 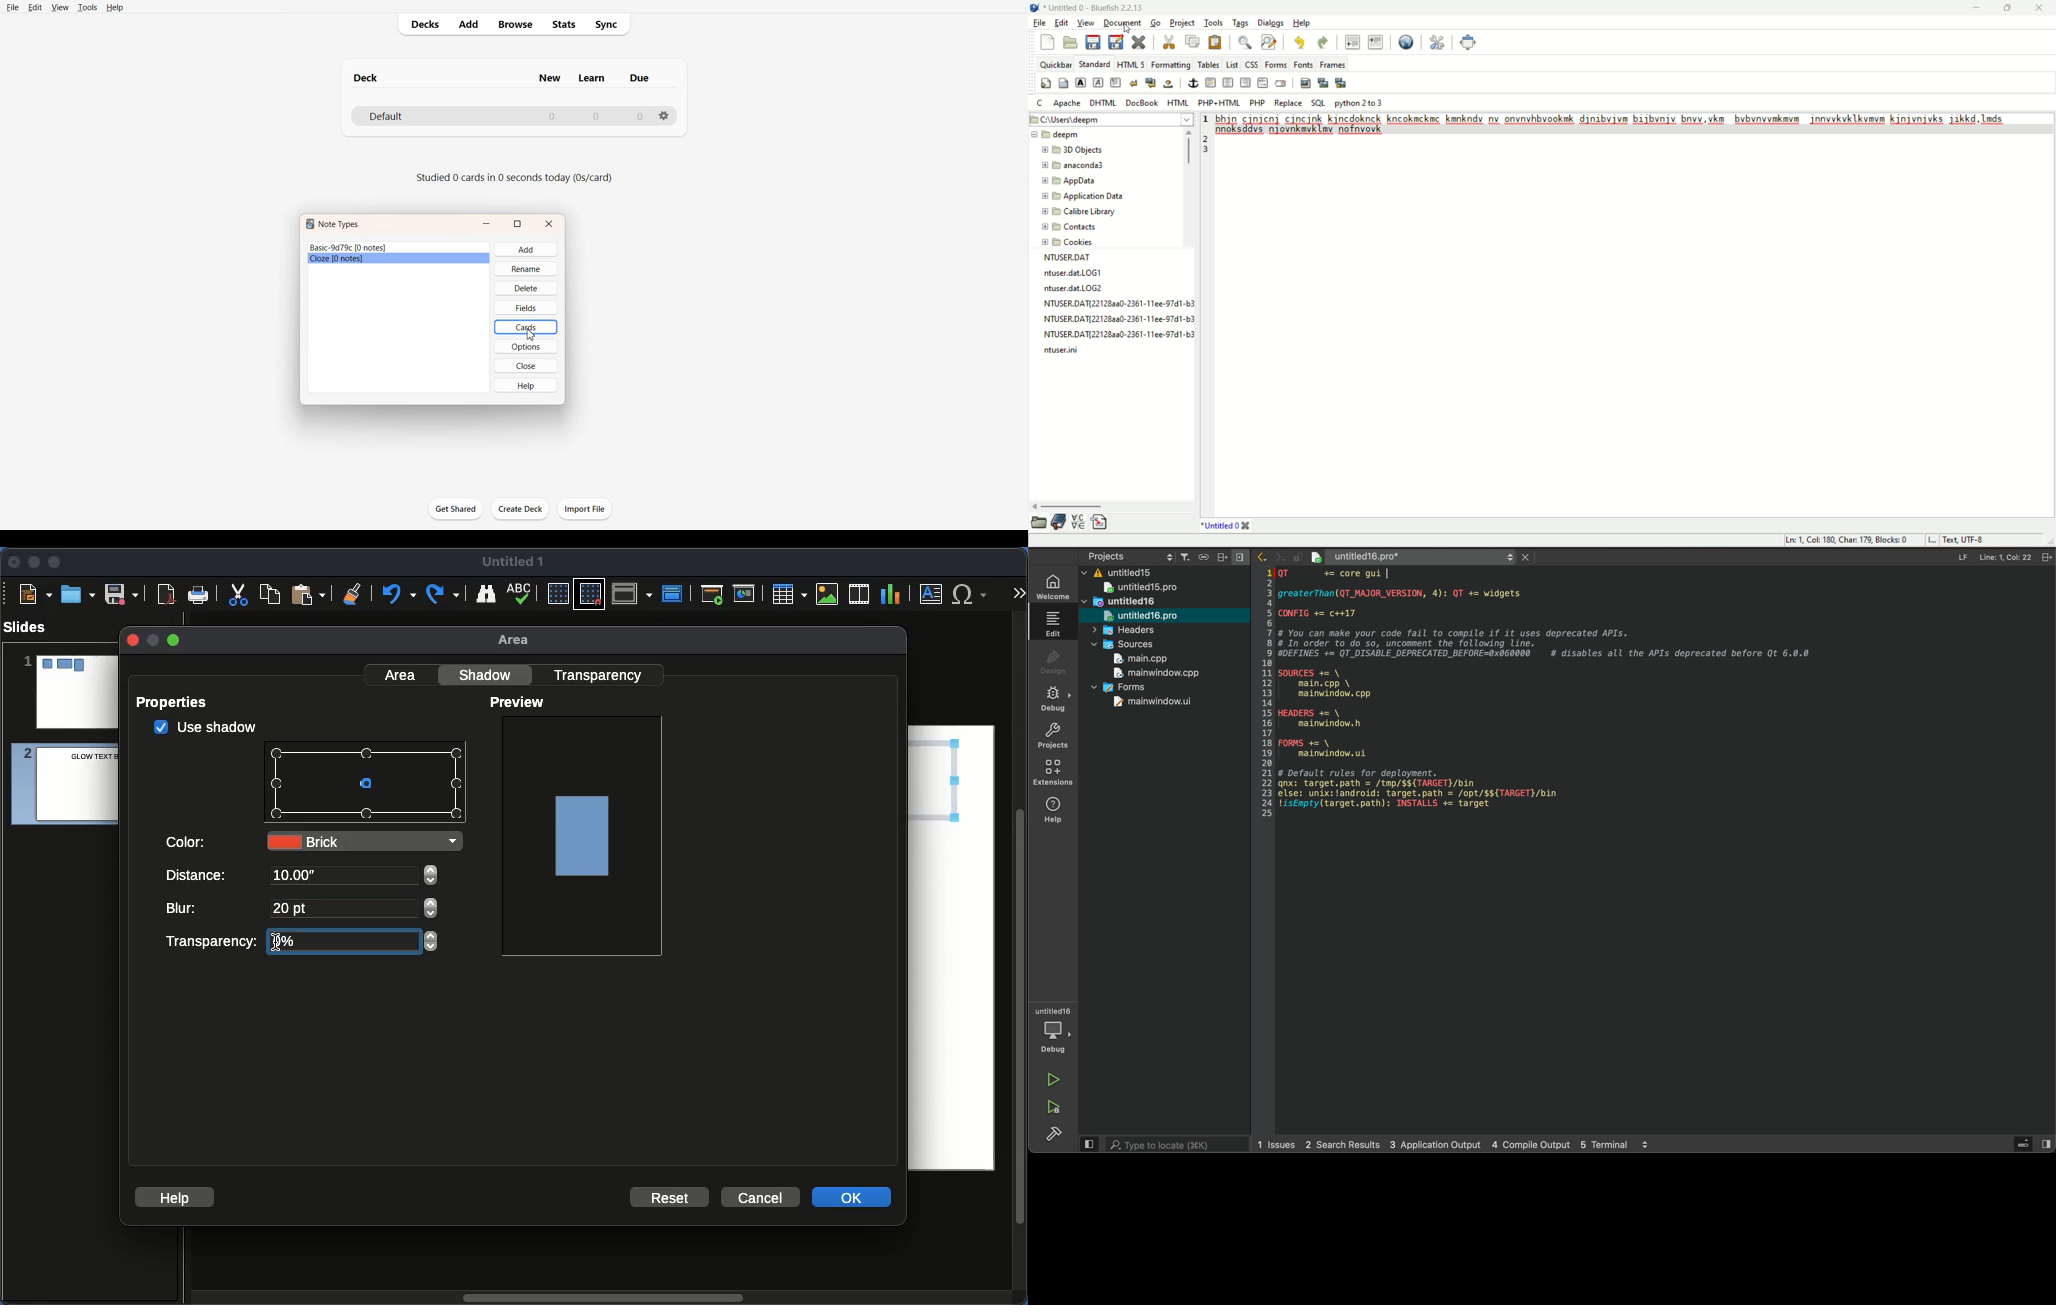 I want to click on Maximize, so click(x=517, y=224).